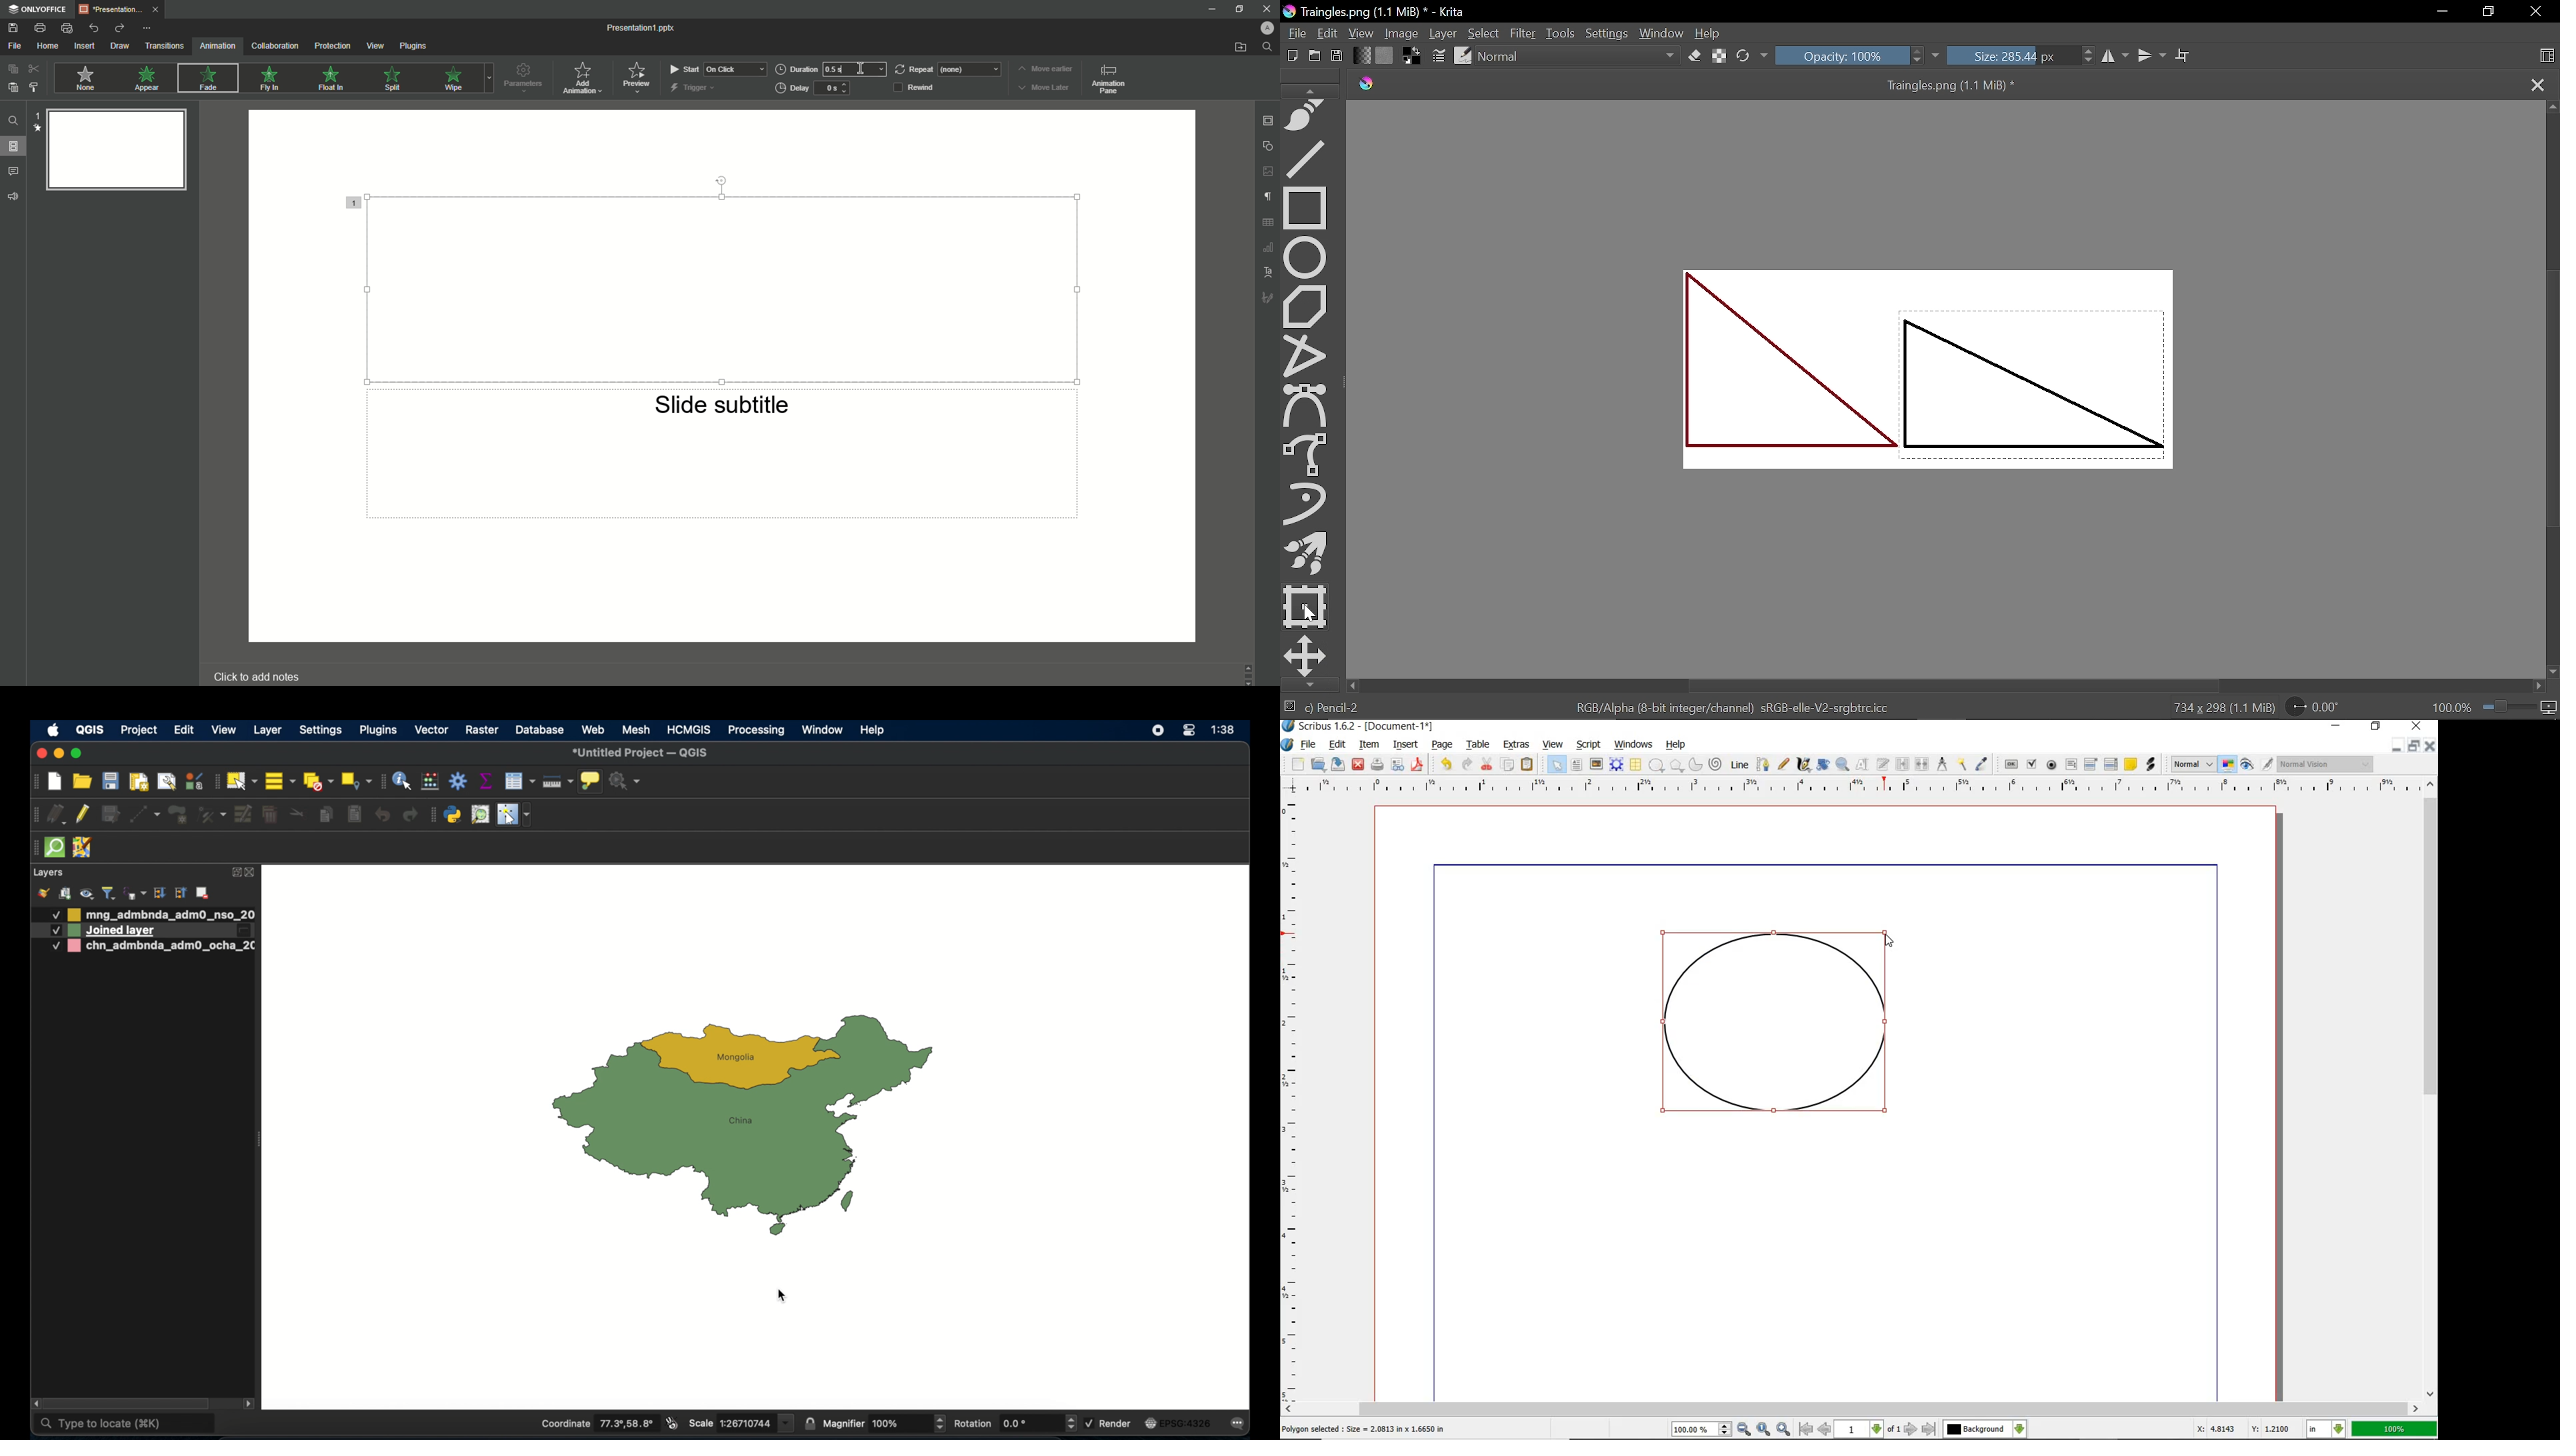 This screenshot has width=2576, height=1456. I want to click on Animation, so click(218, 47).